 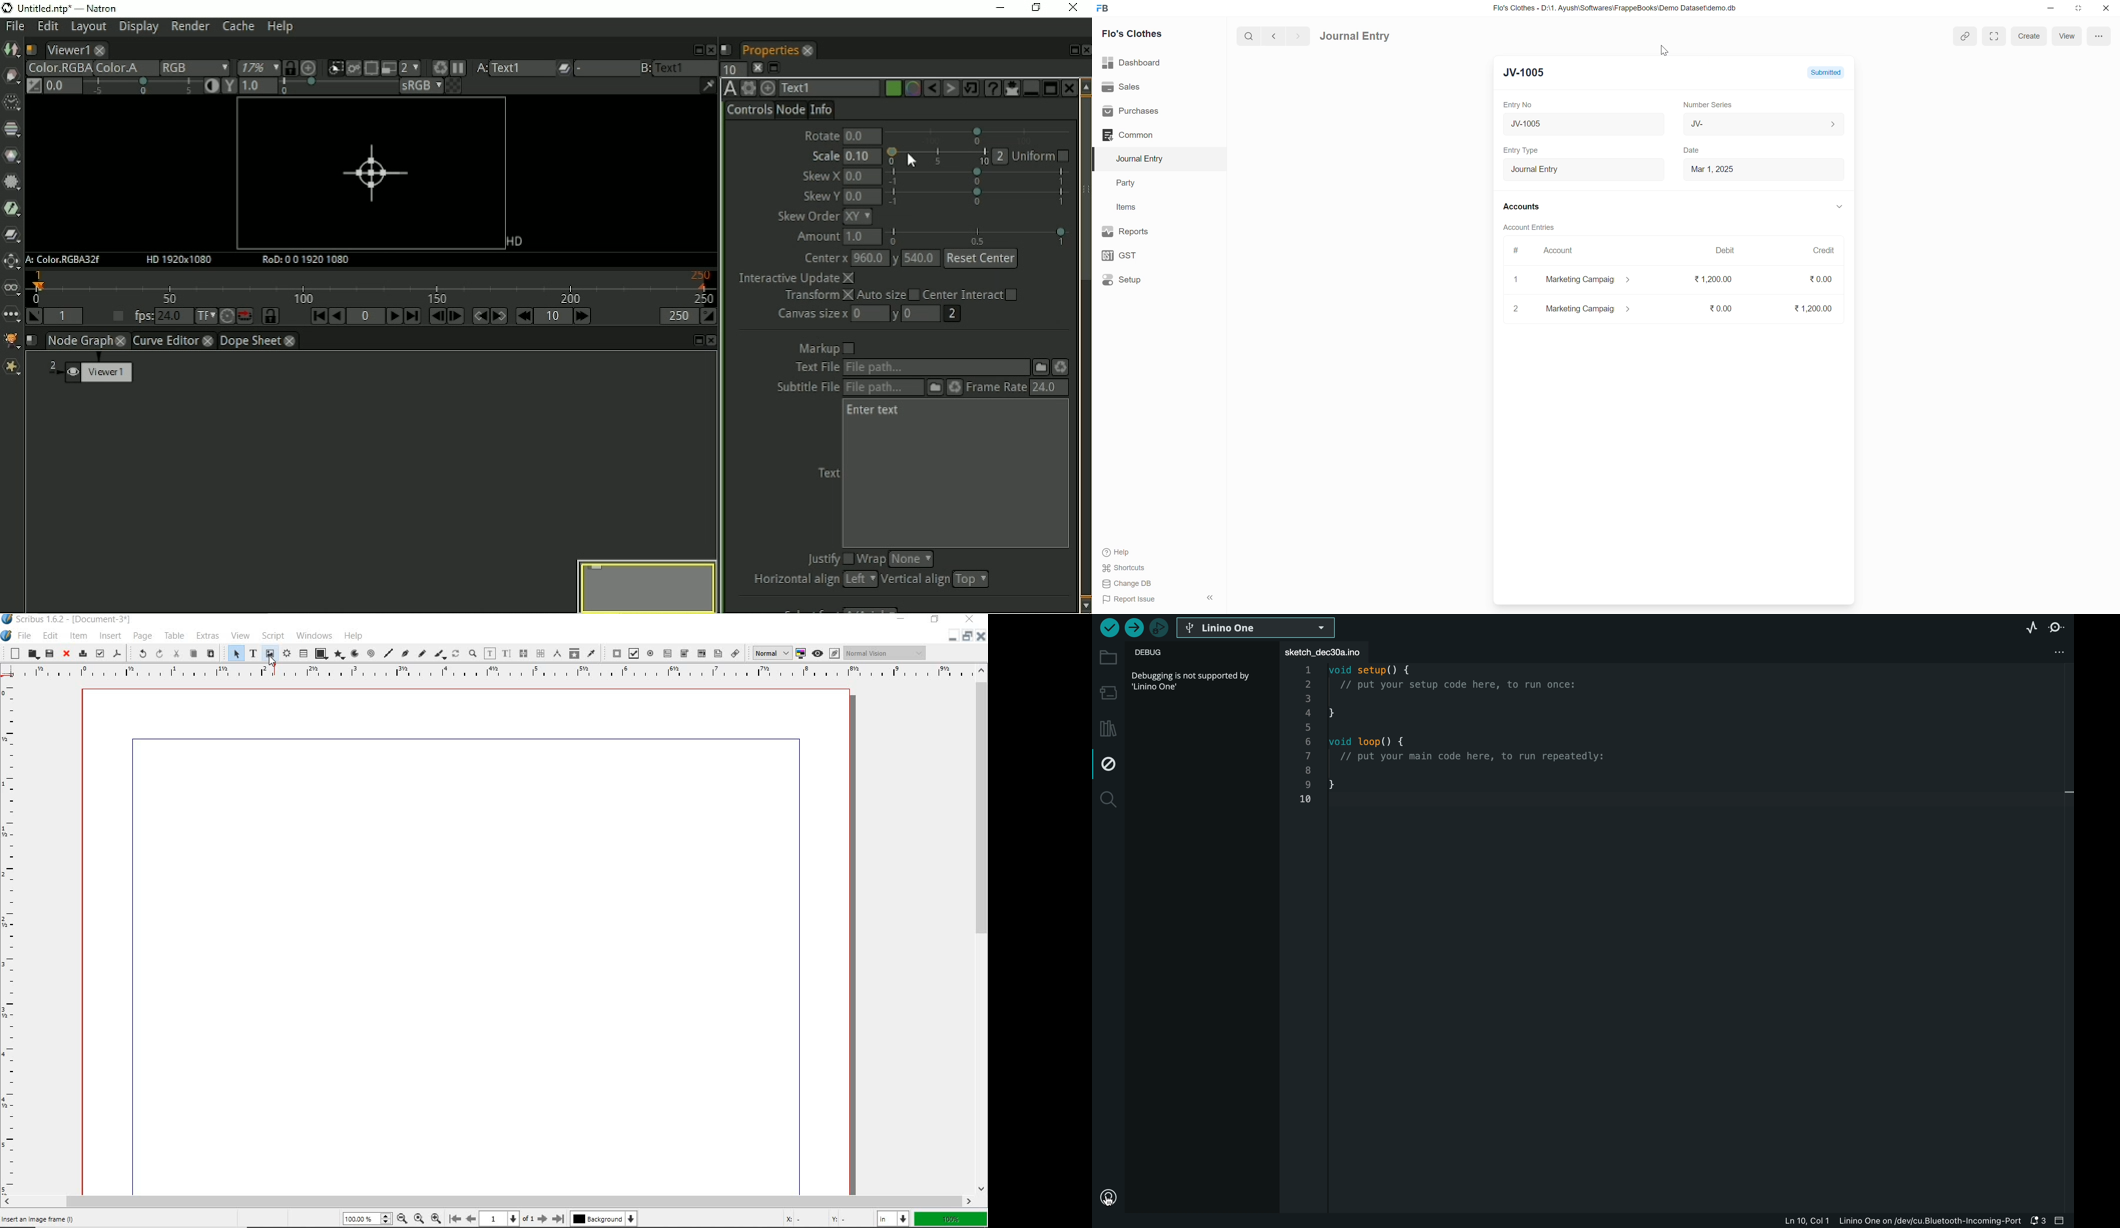 What do you see at coordinates (542, 1219) in the screenshot?
I see `next` at bounding box center [542, 1219].